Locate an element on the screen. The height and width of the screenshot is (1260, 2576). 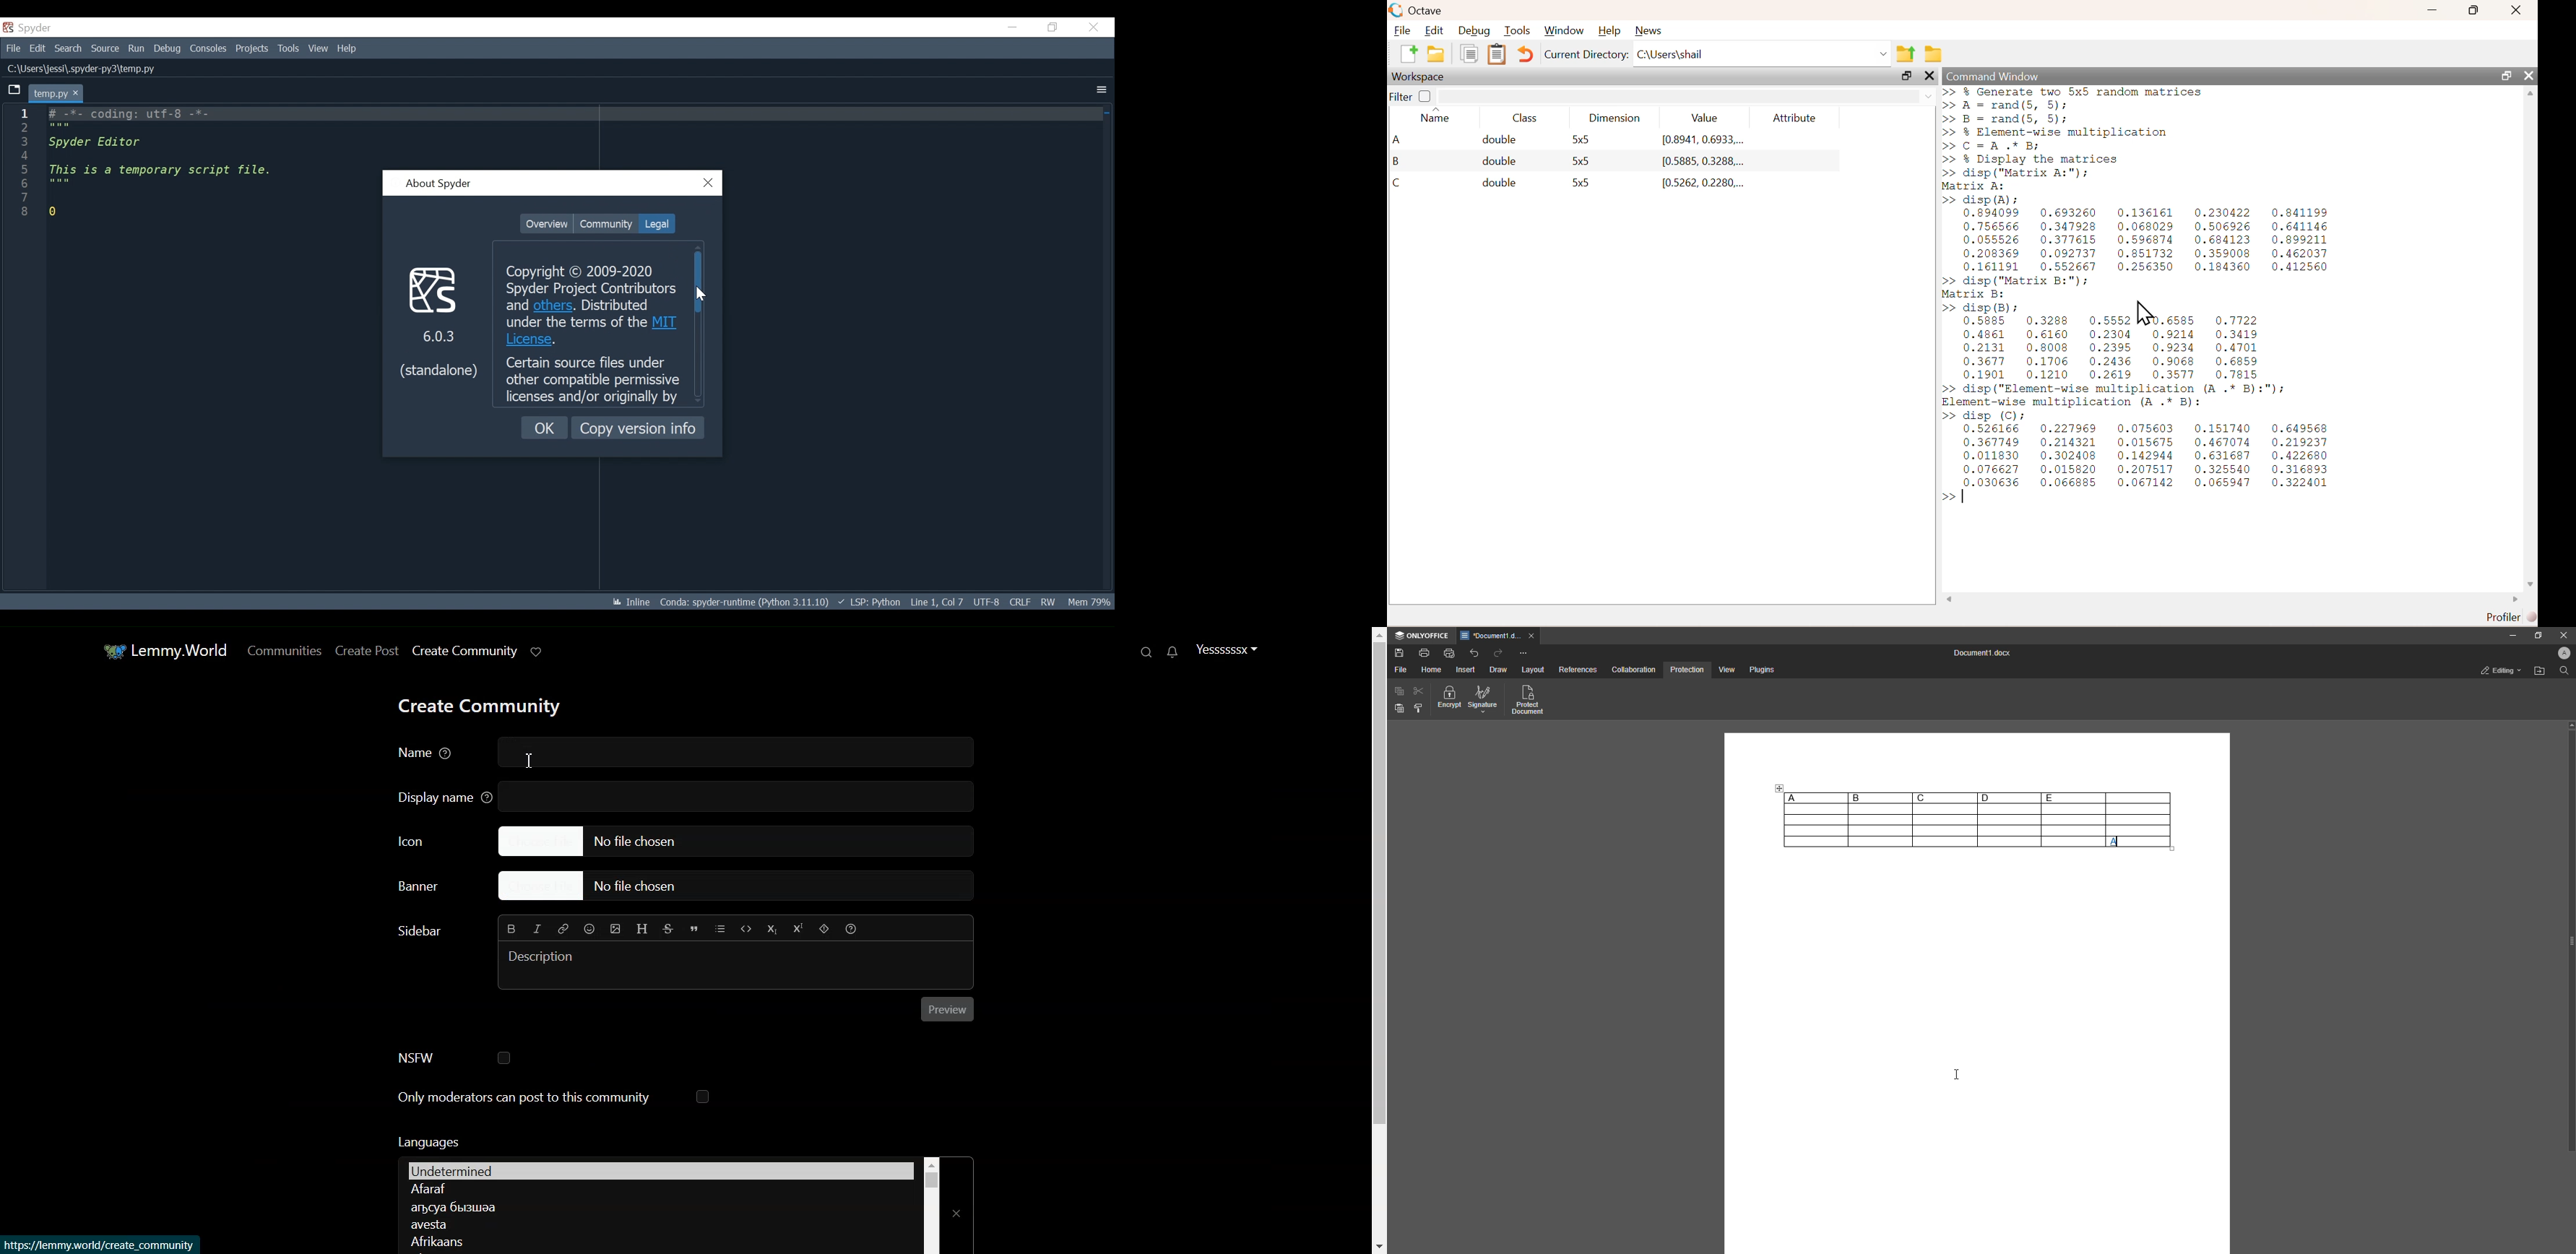
Copy is located at coordinates (1399, 691).